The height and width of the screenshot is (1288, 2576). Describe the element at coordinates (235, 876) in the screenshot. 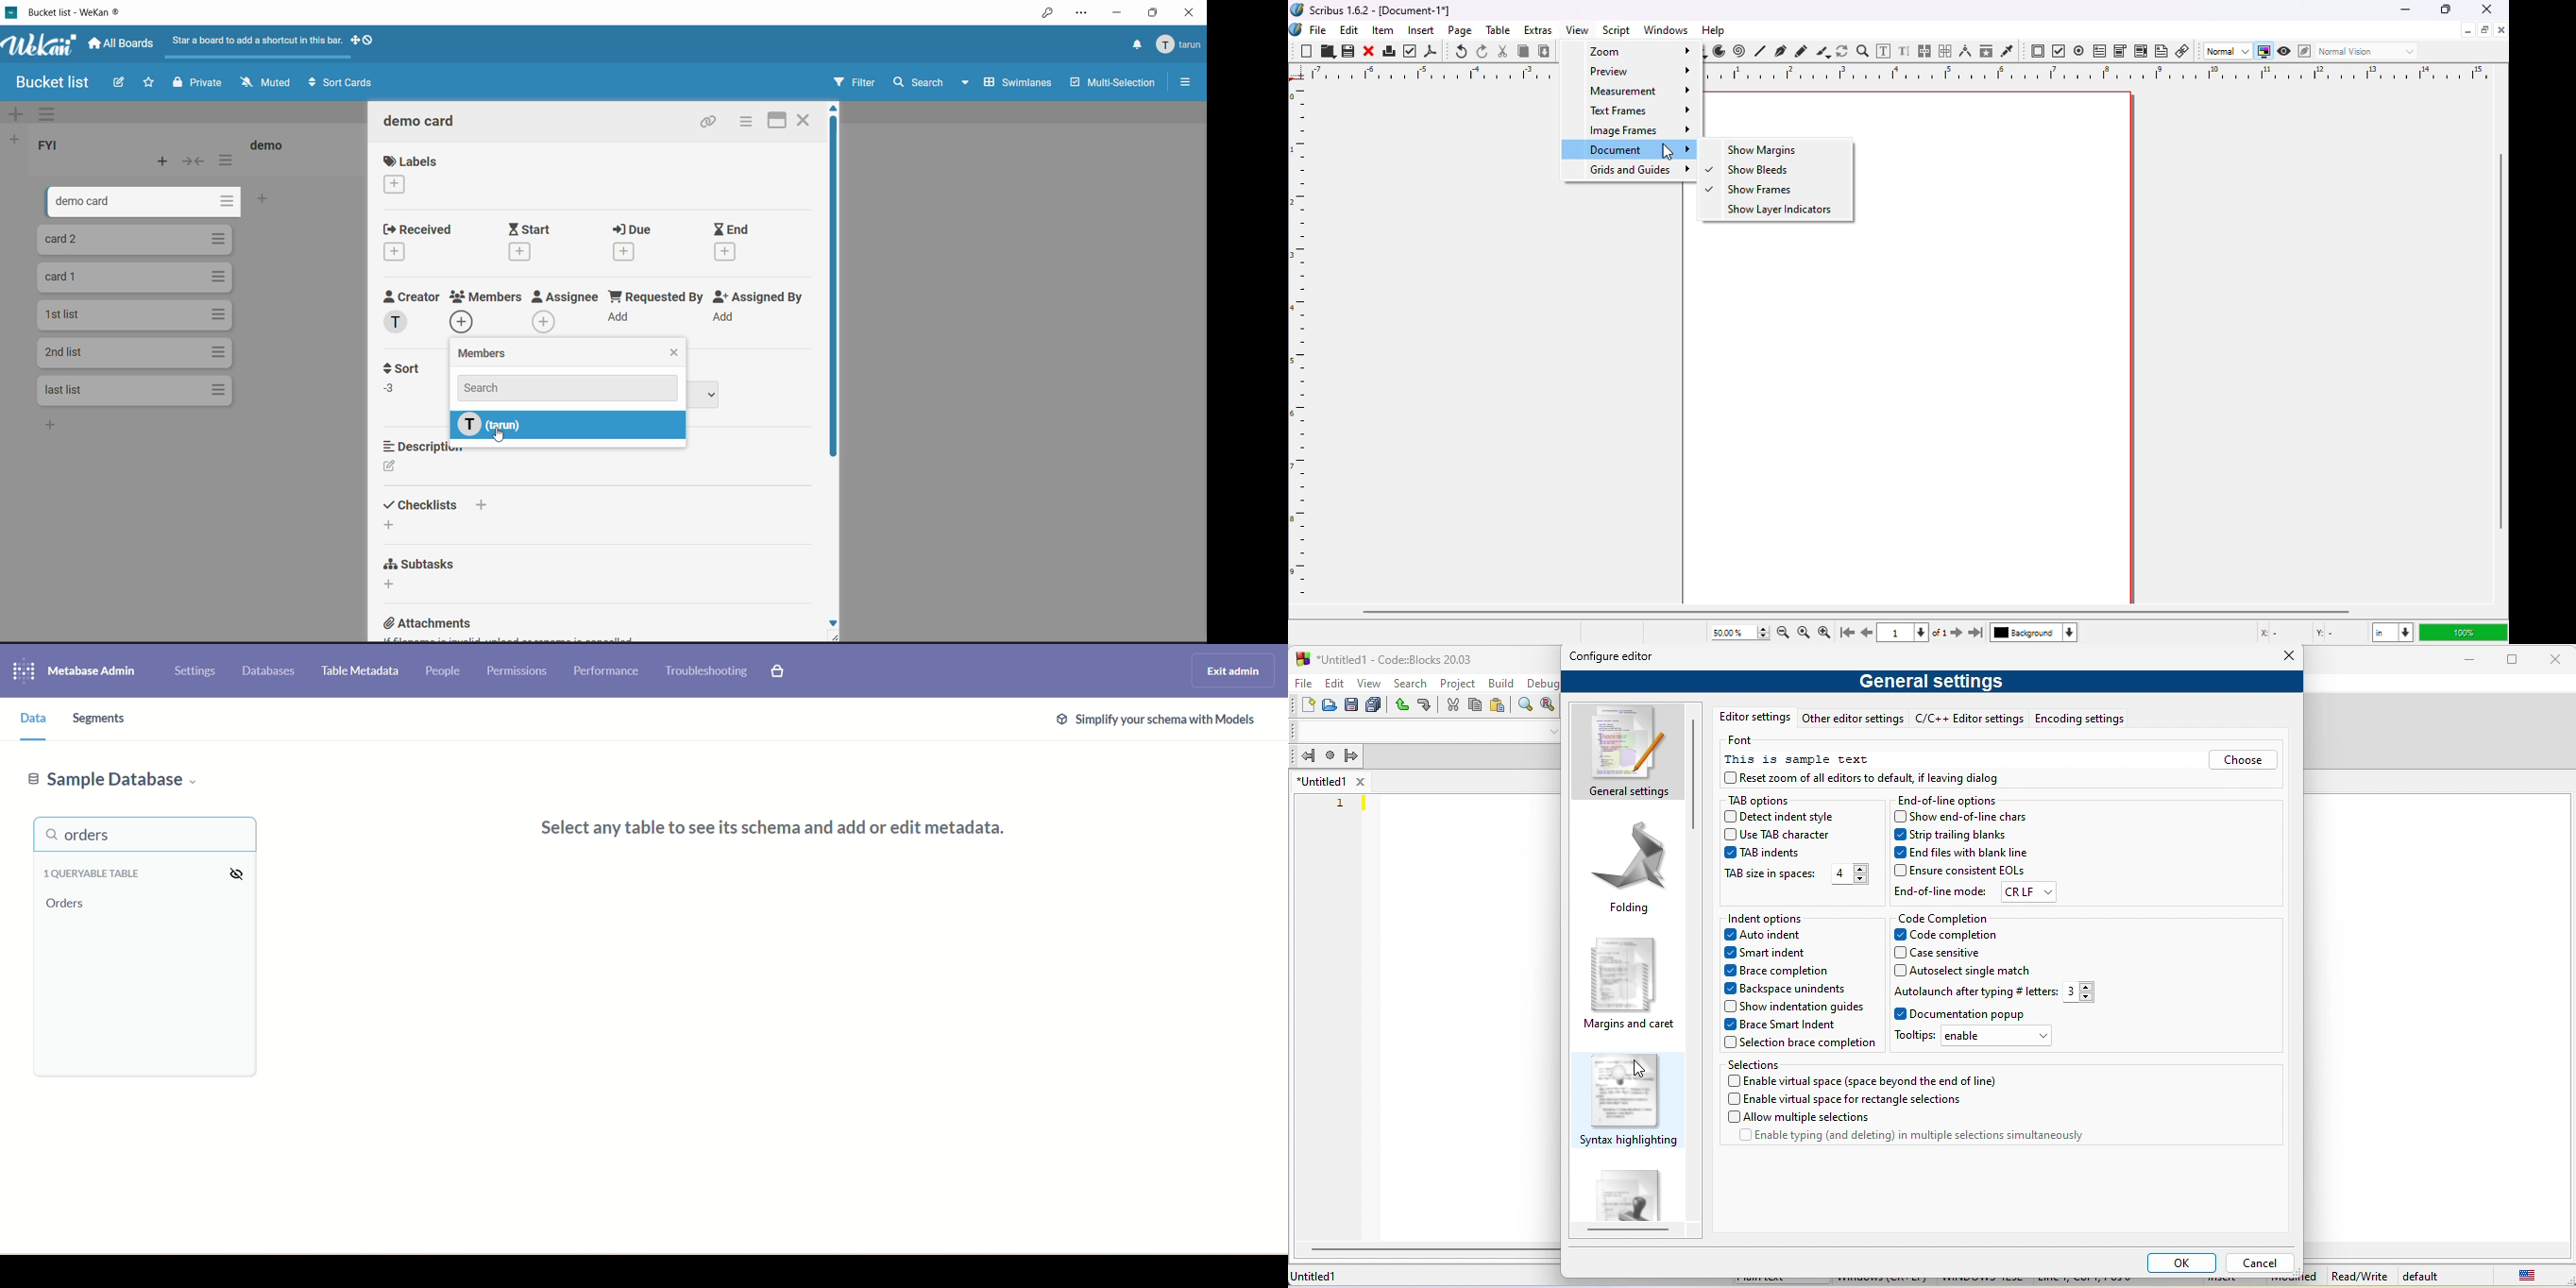

I see `visibility` at that location.